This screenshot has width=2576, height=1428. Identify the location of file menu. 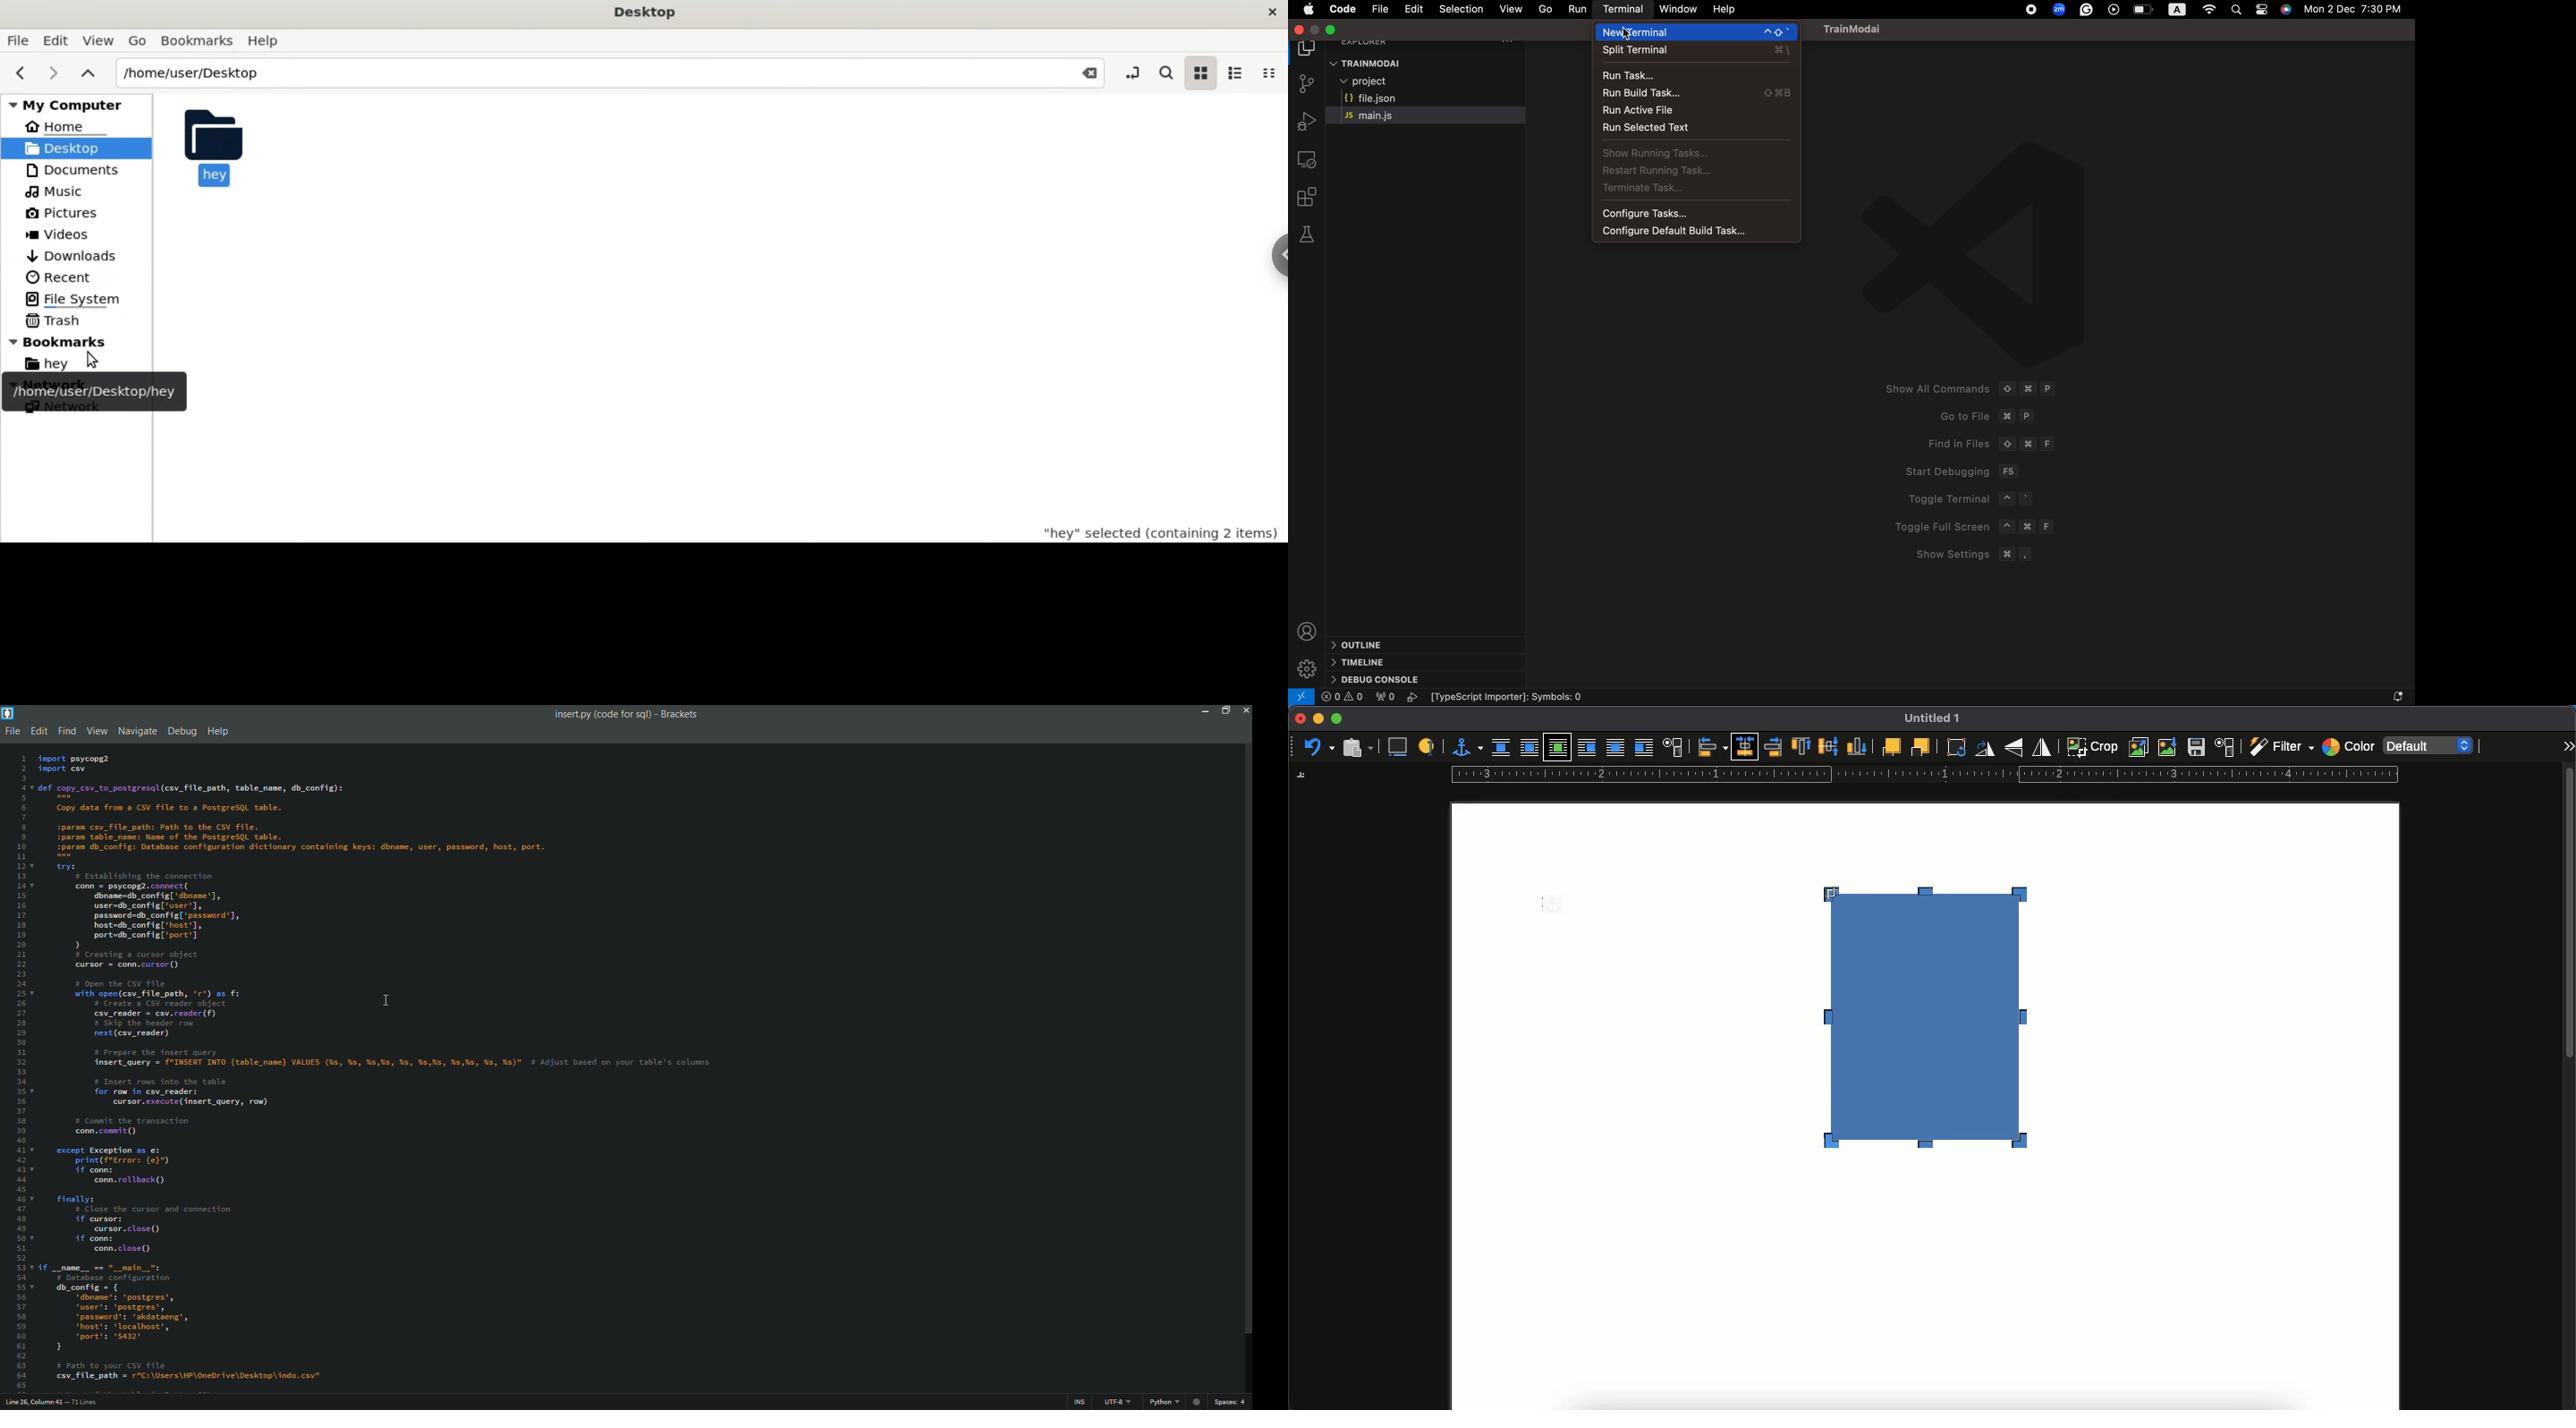
(12, 731).